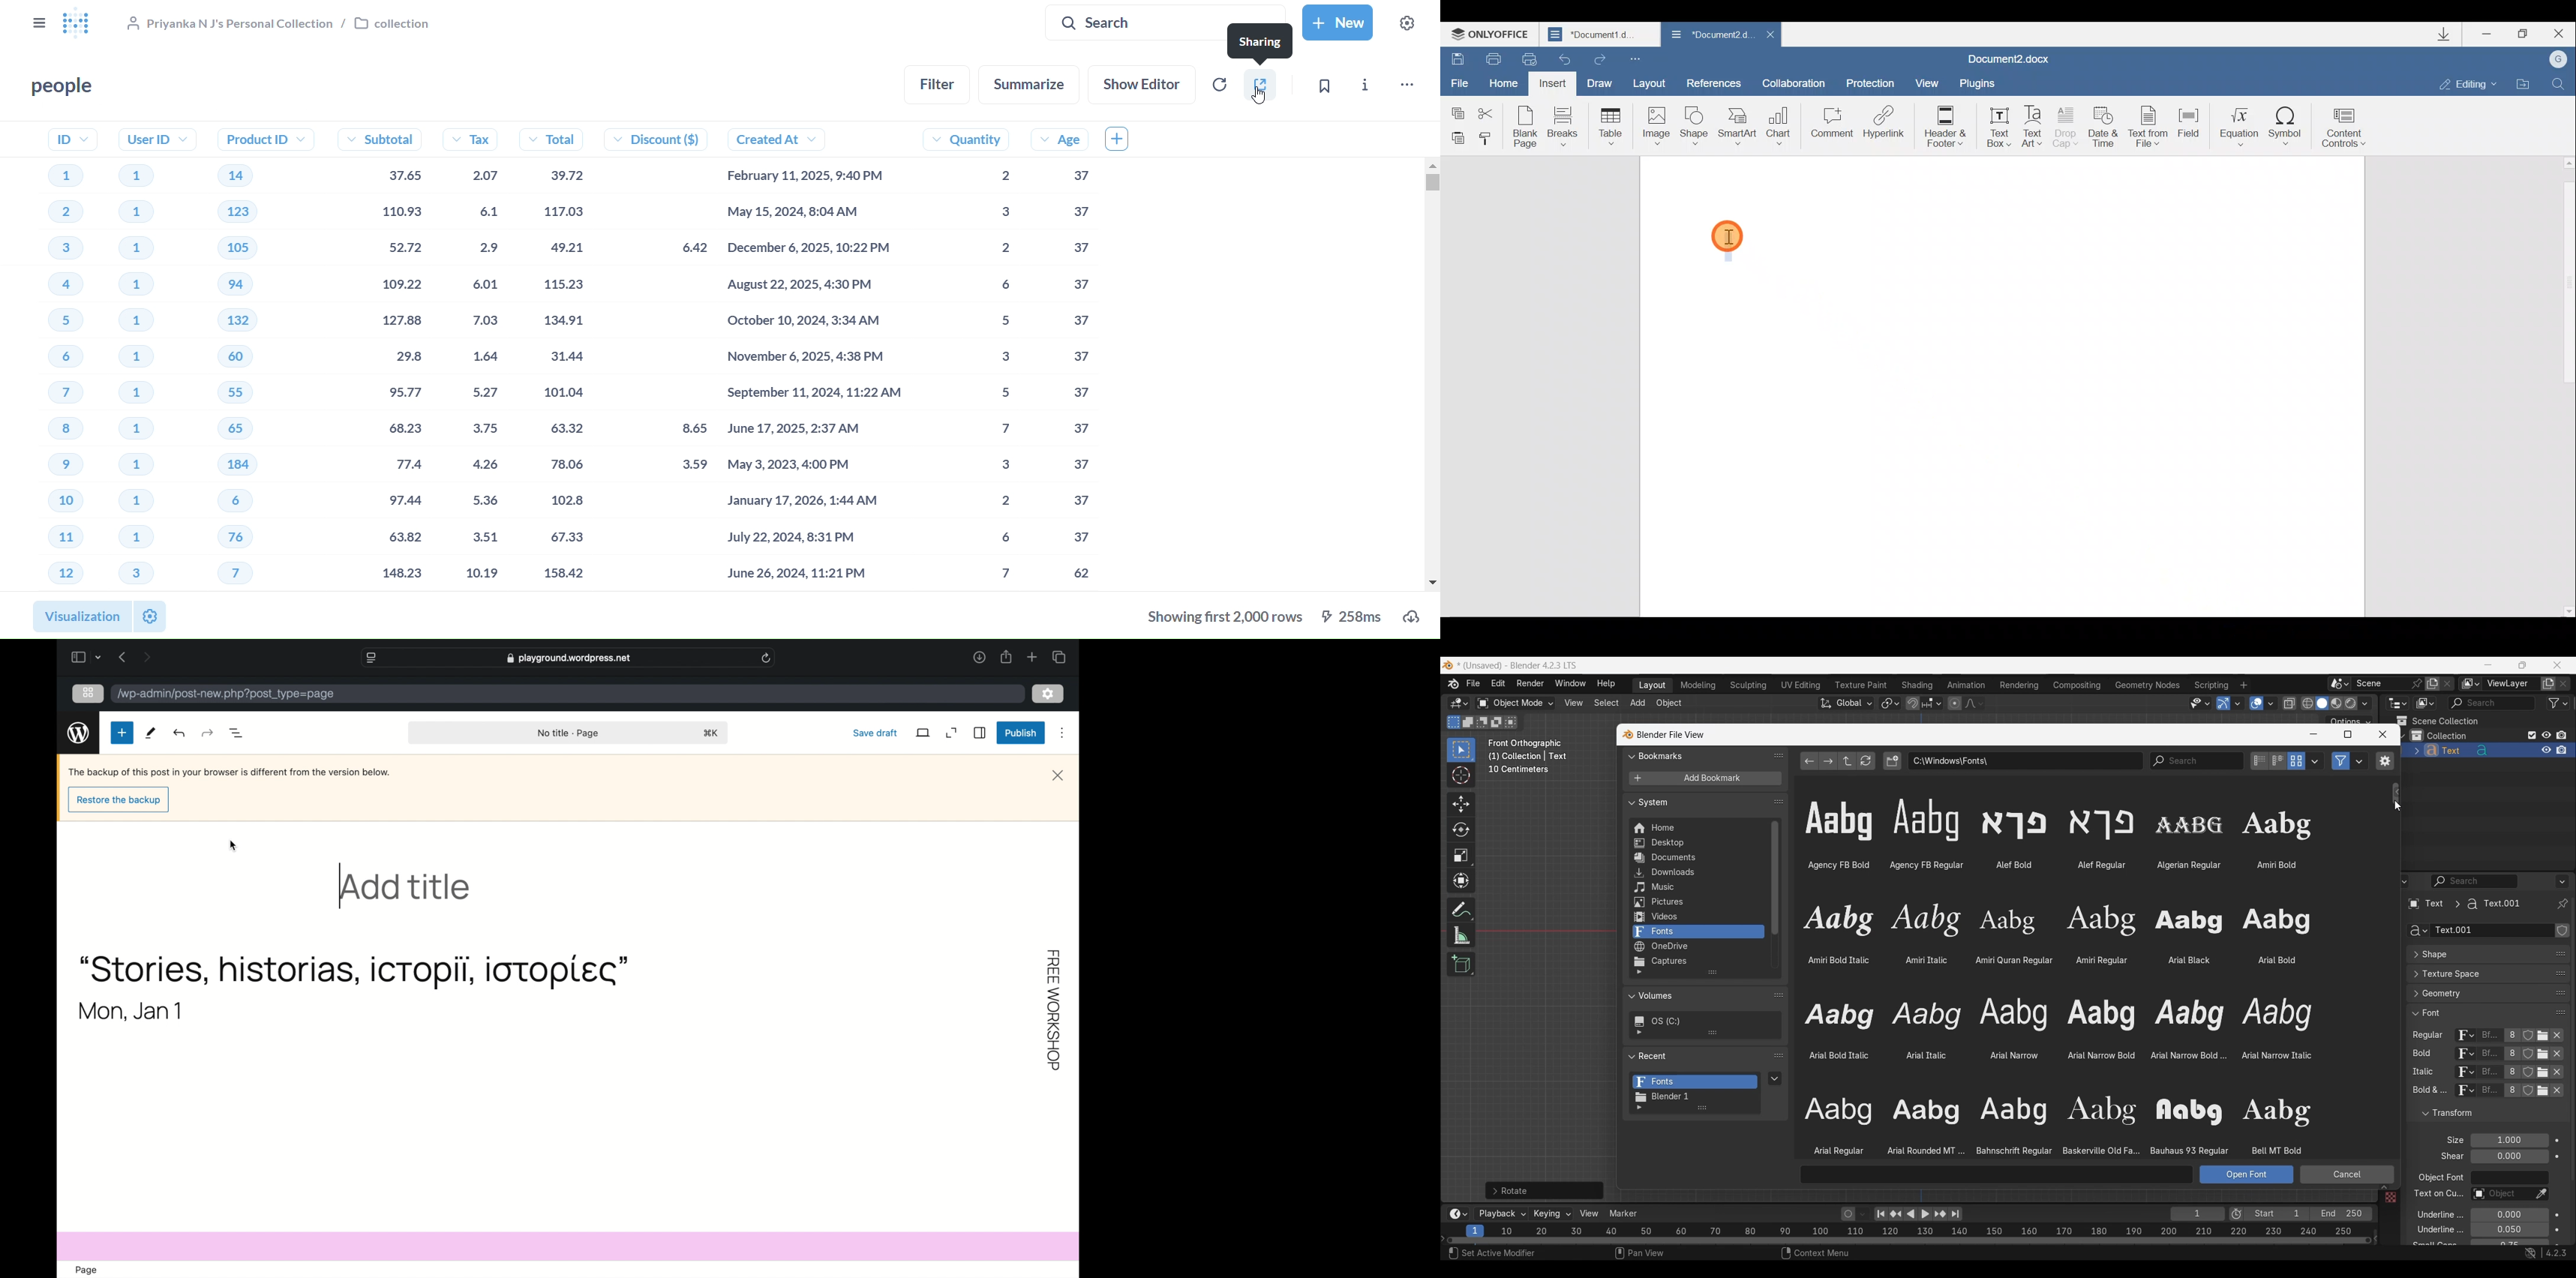 The width and height of the screenshot is (2576, 1288). I want to click on The active workspace view layer showing in the window, so click(2471, 683).